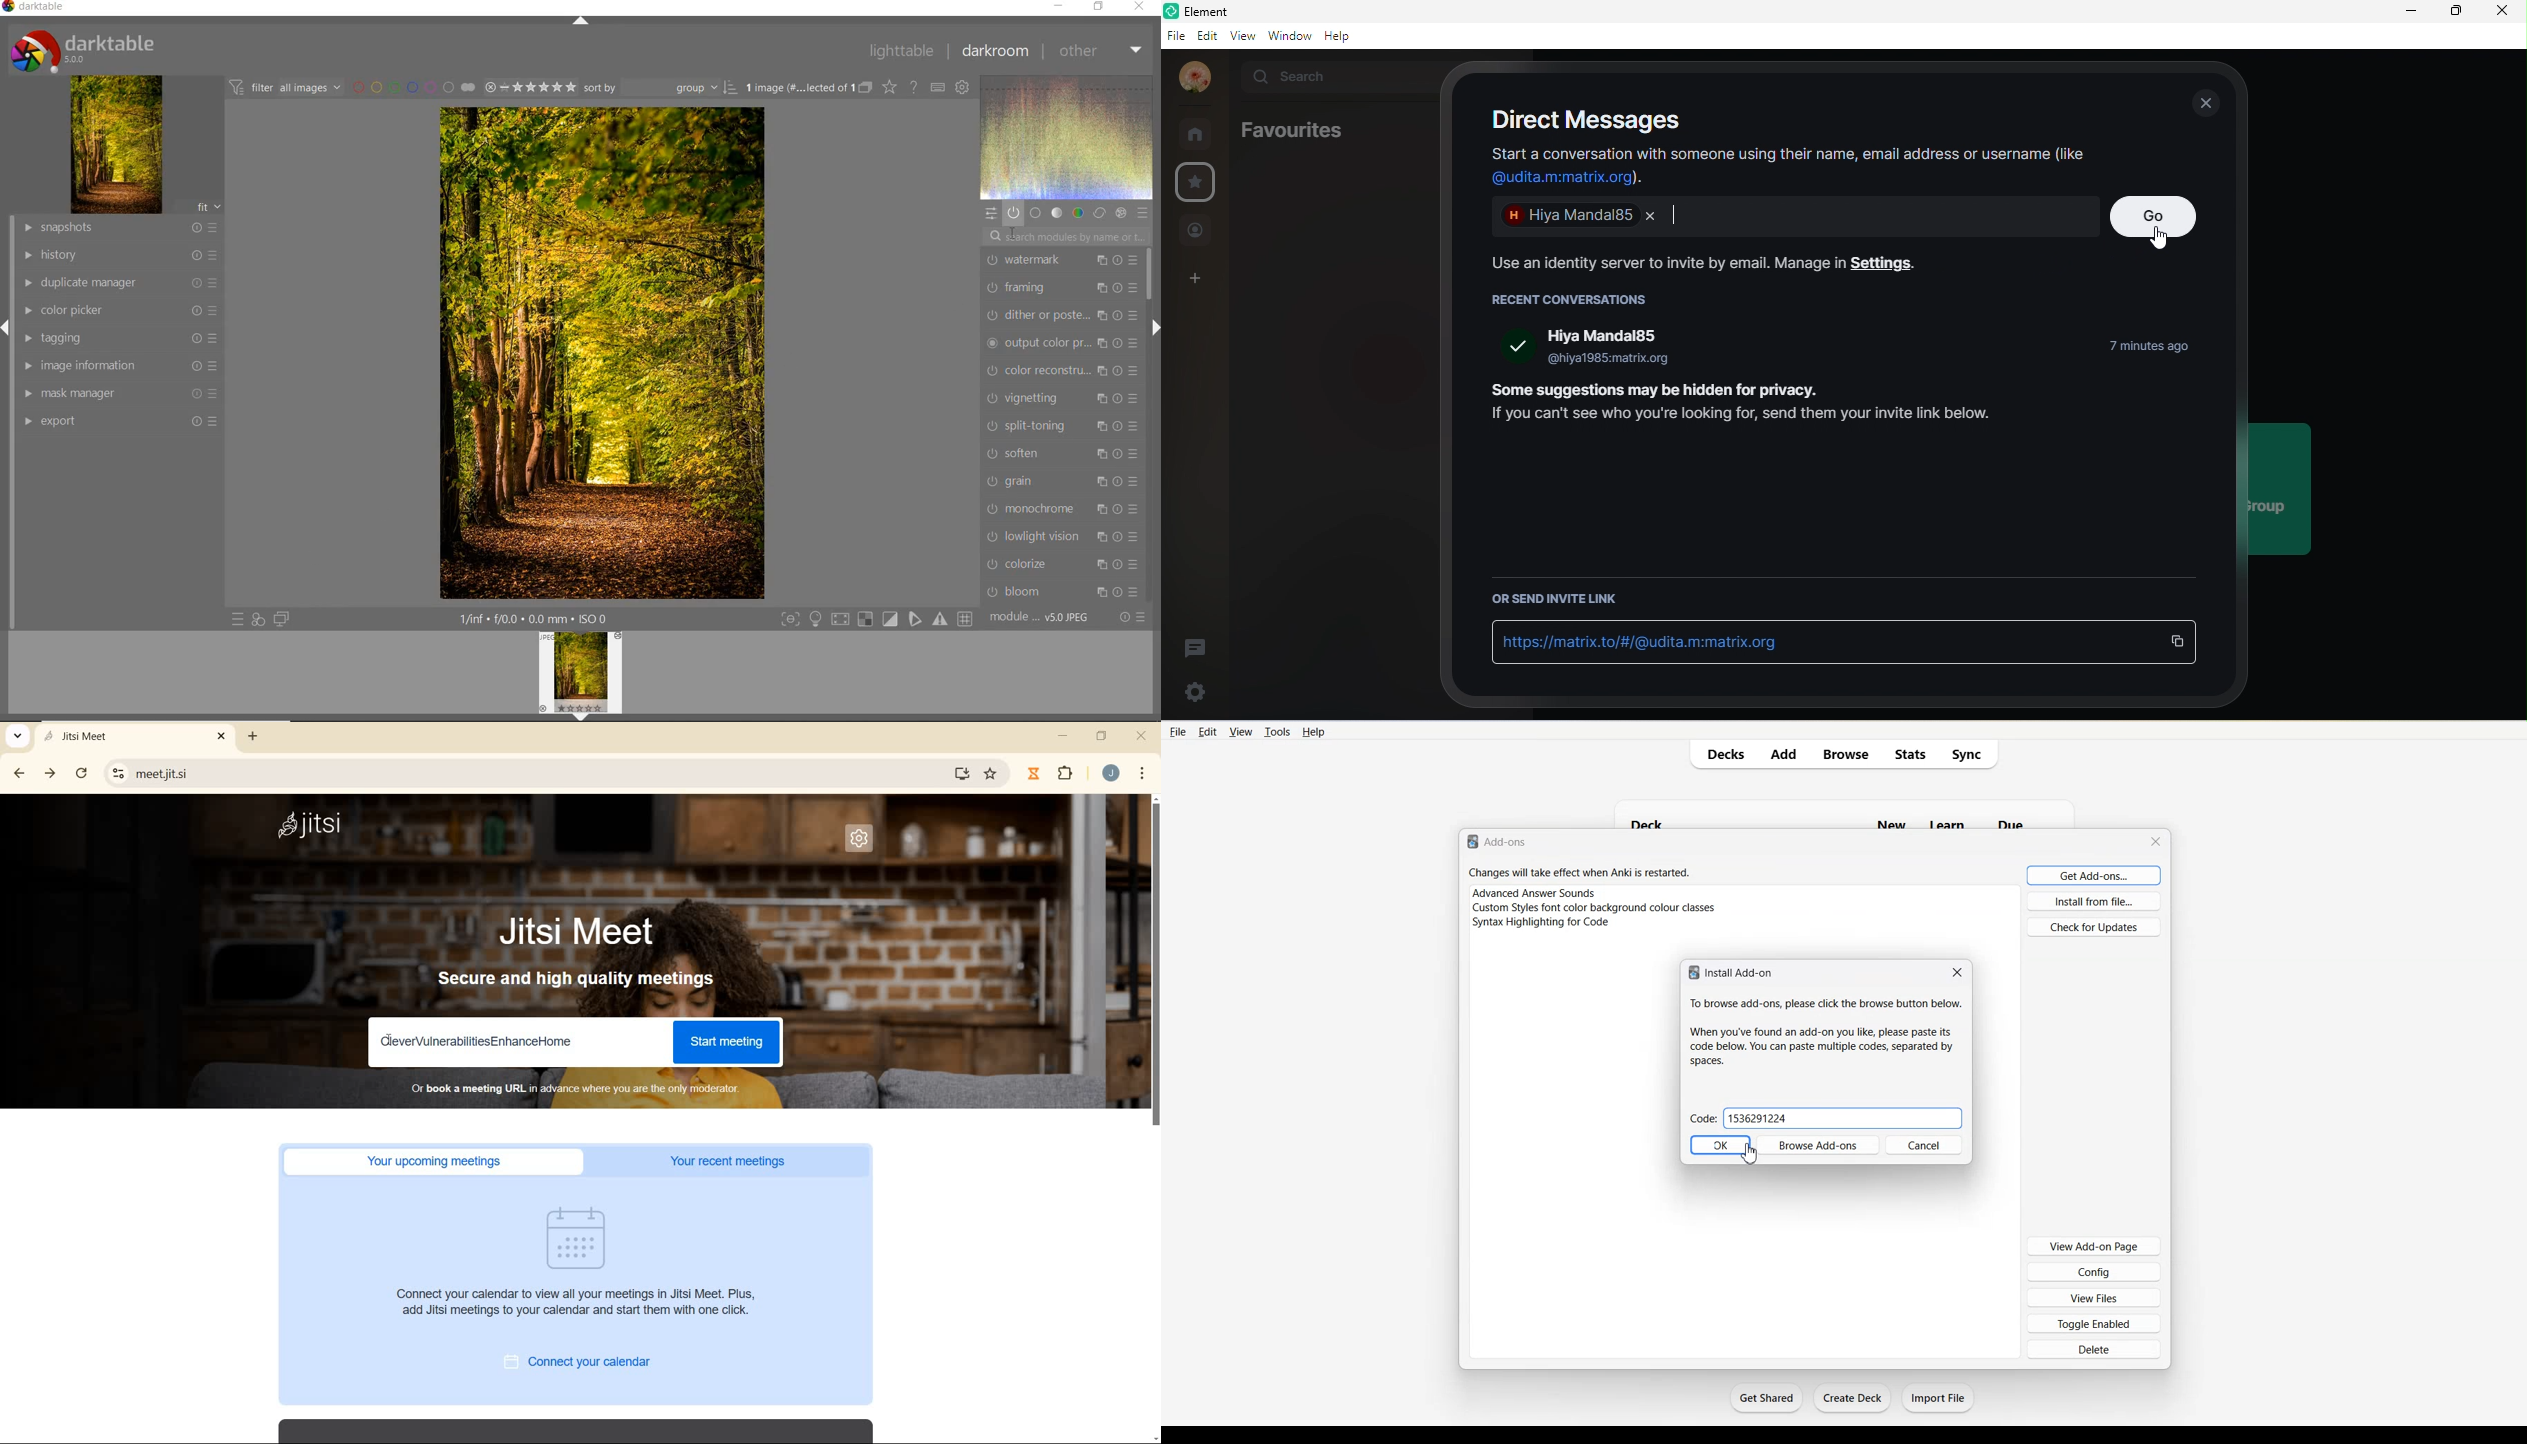 The height and width of the screenshot is (1456, 2548). I want to click on file, so click(1176, 34).